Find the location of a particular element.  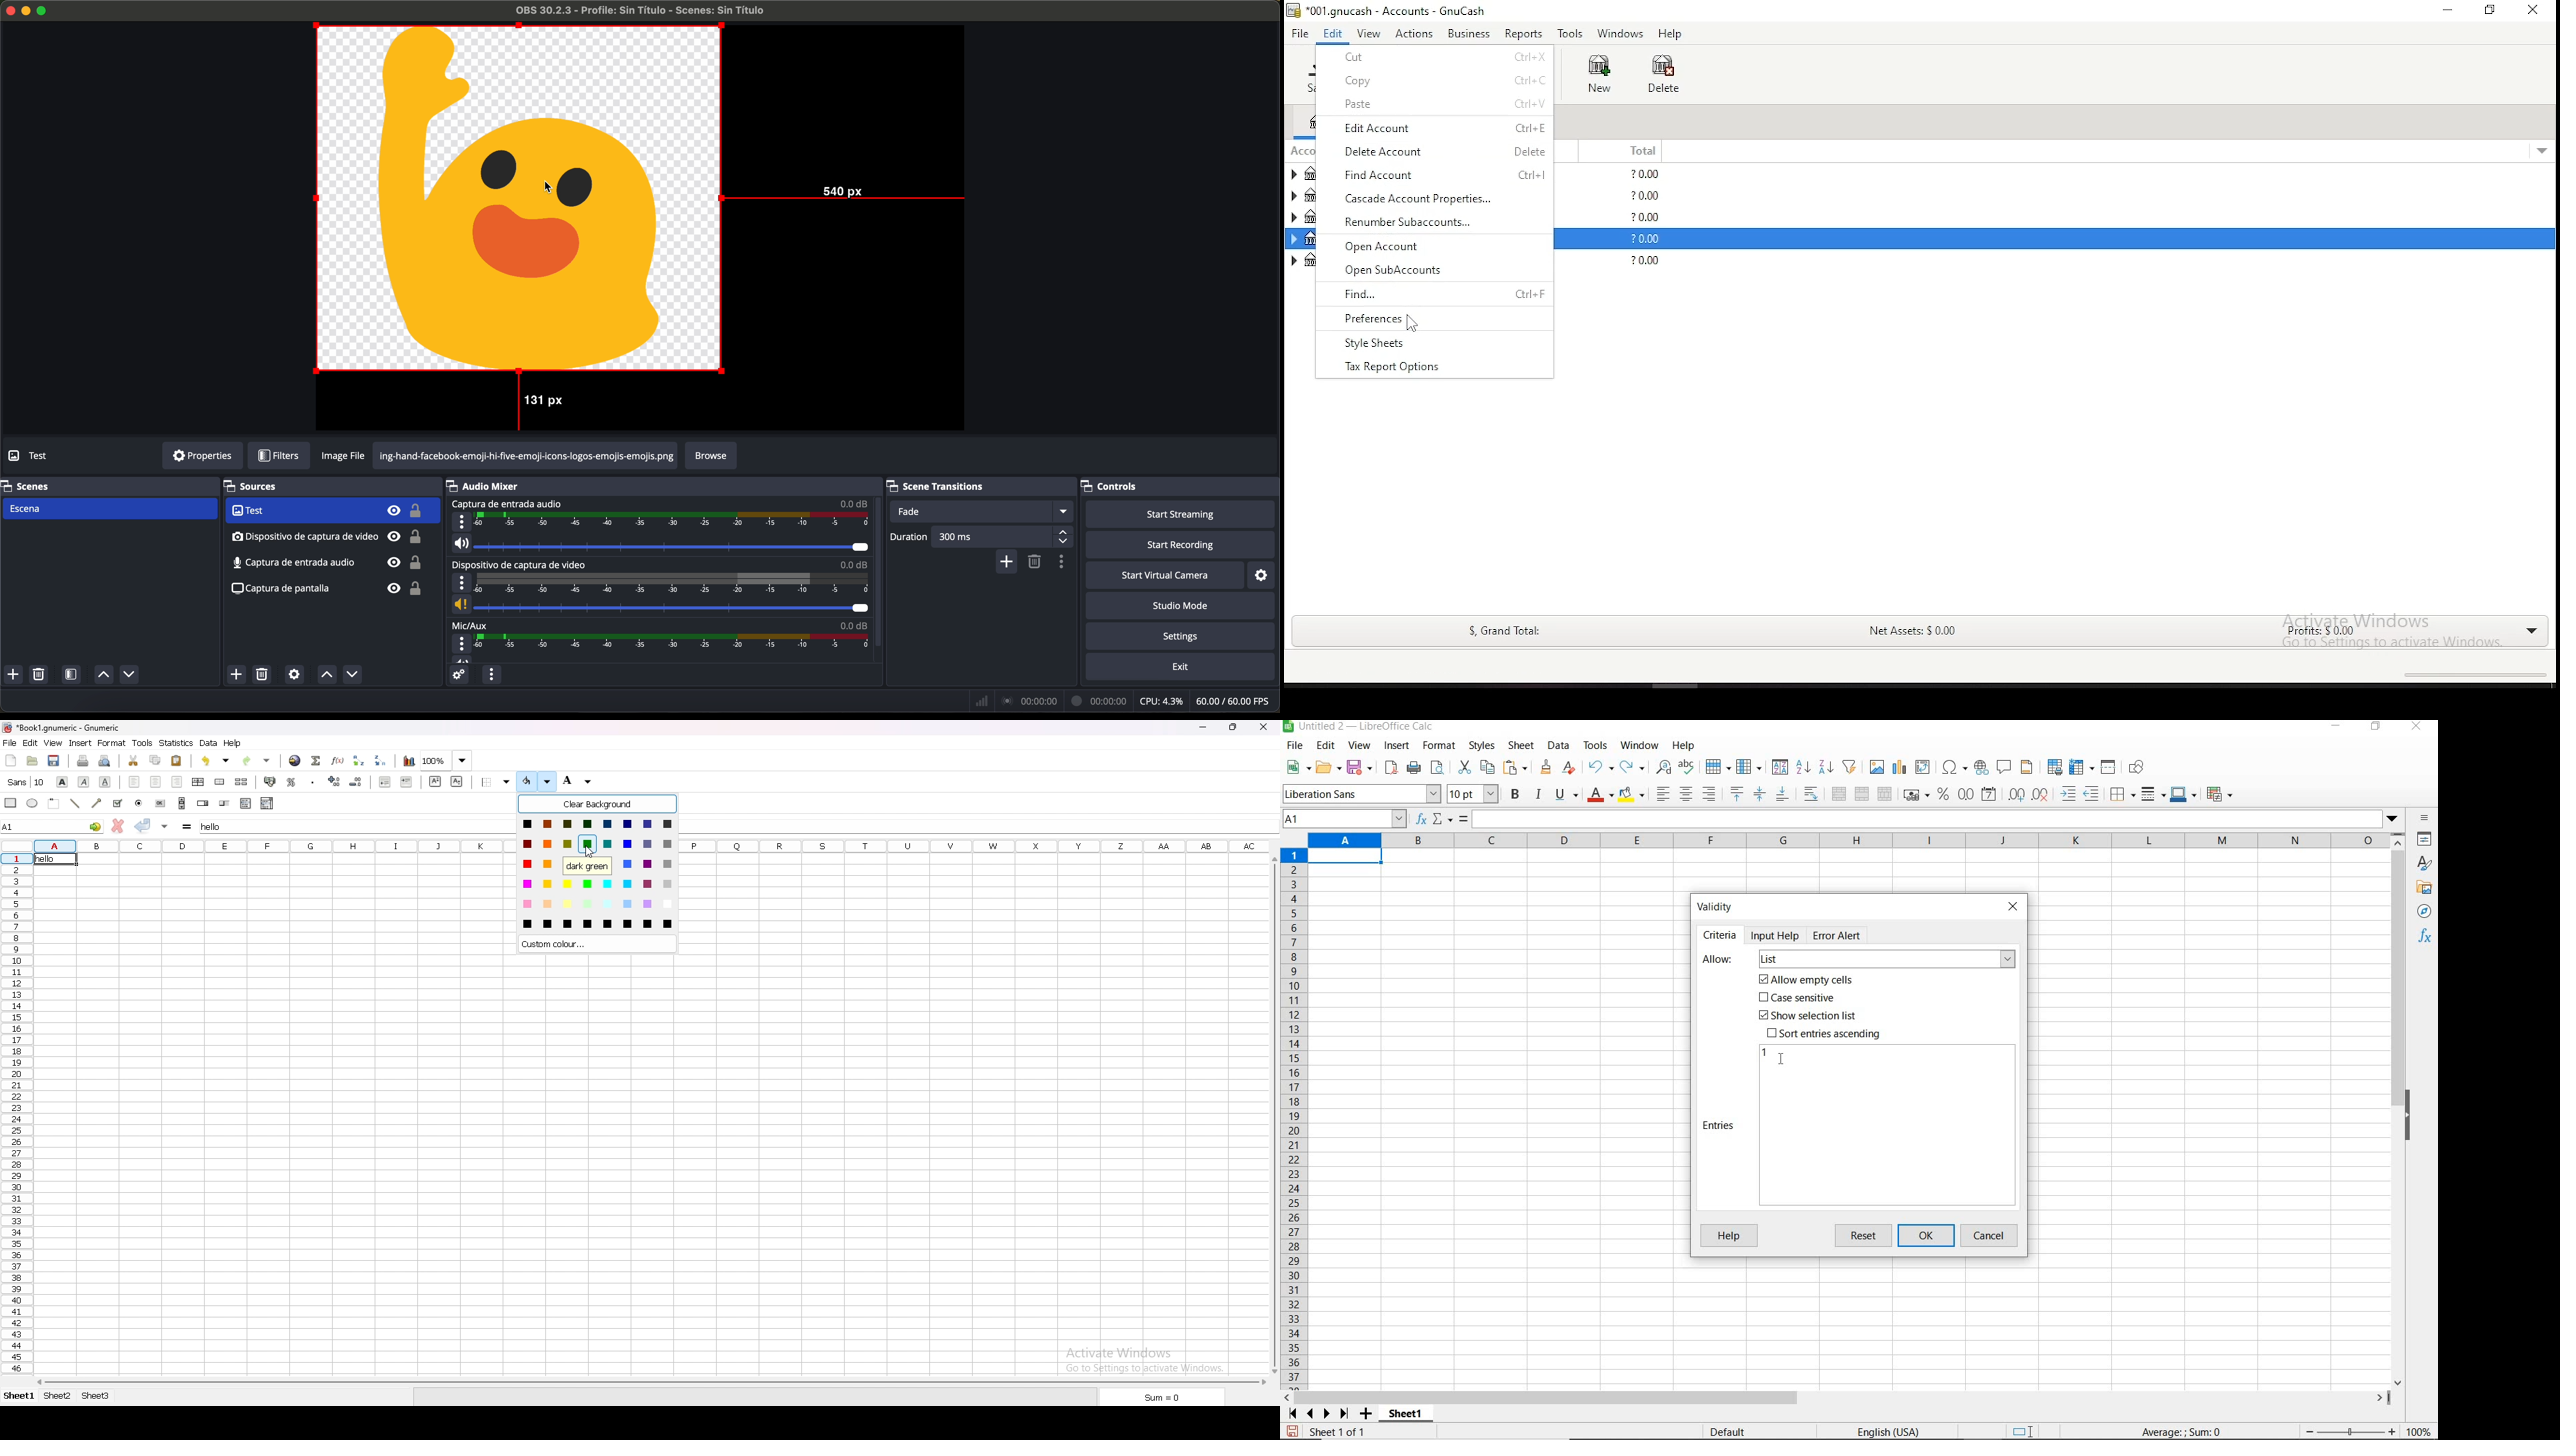

thousands separator is located at coordinates (313, 782).